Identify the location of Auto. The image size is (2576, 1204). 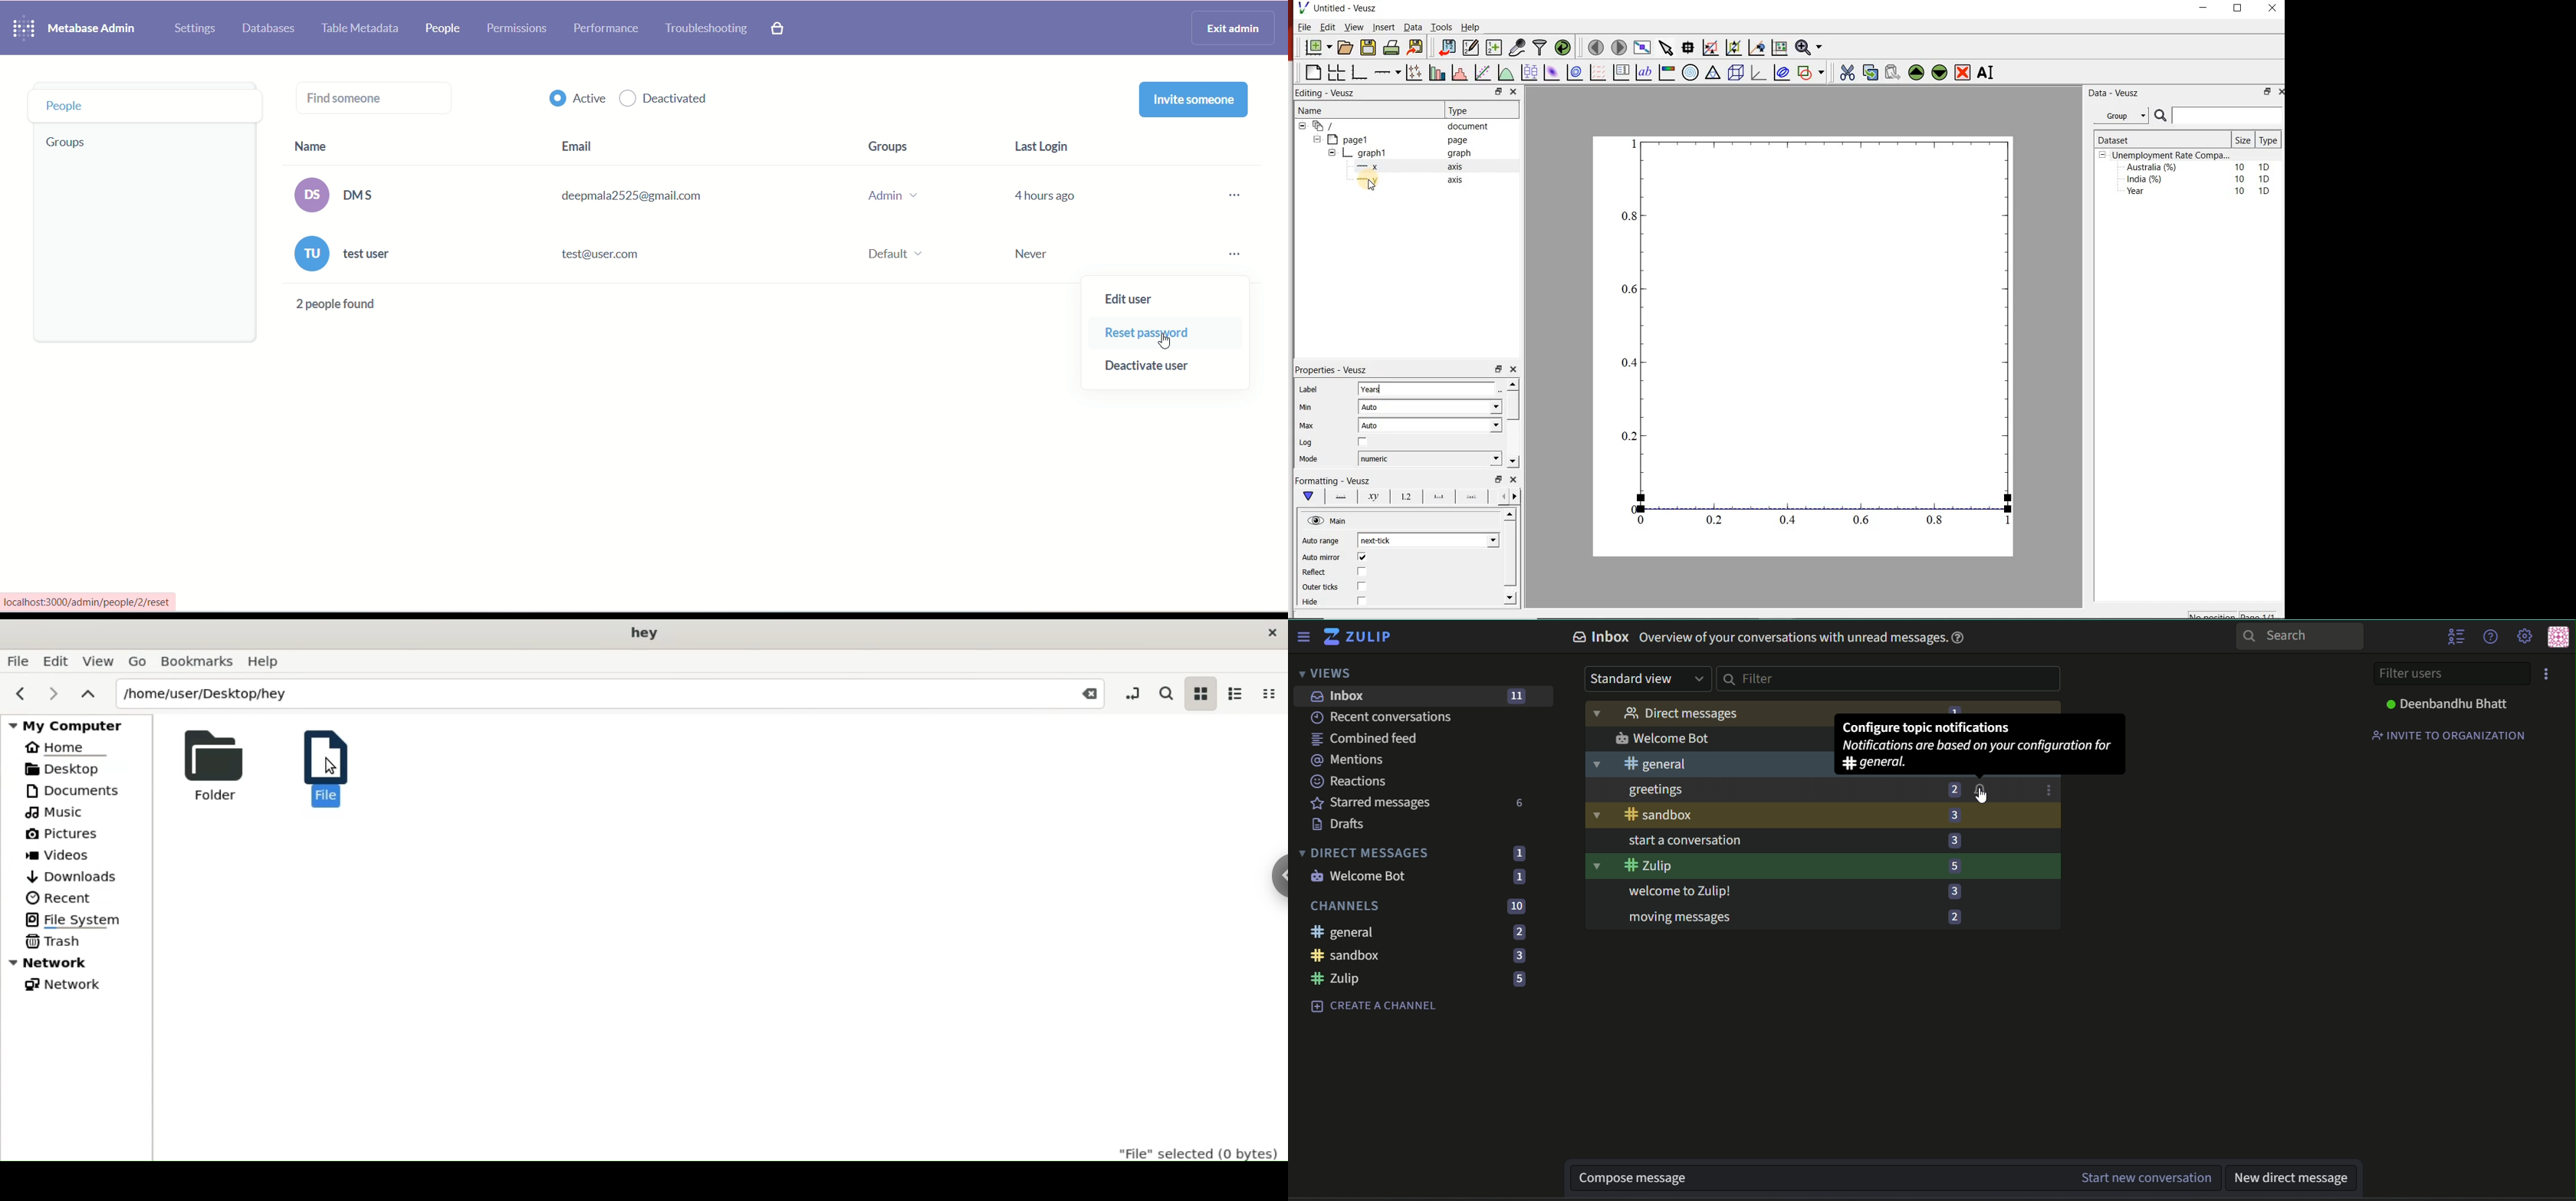
(1430, 407).